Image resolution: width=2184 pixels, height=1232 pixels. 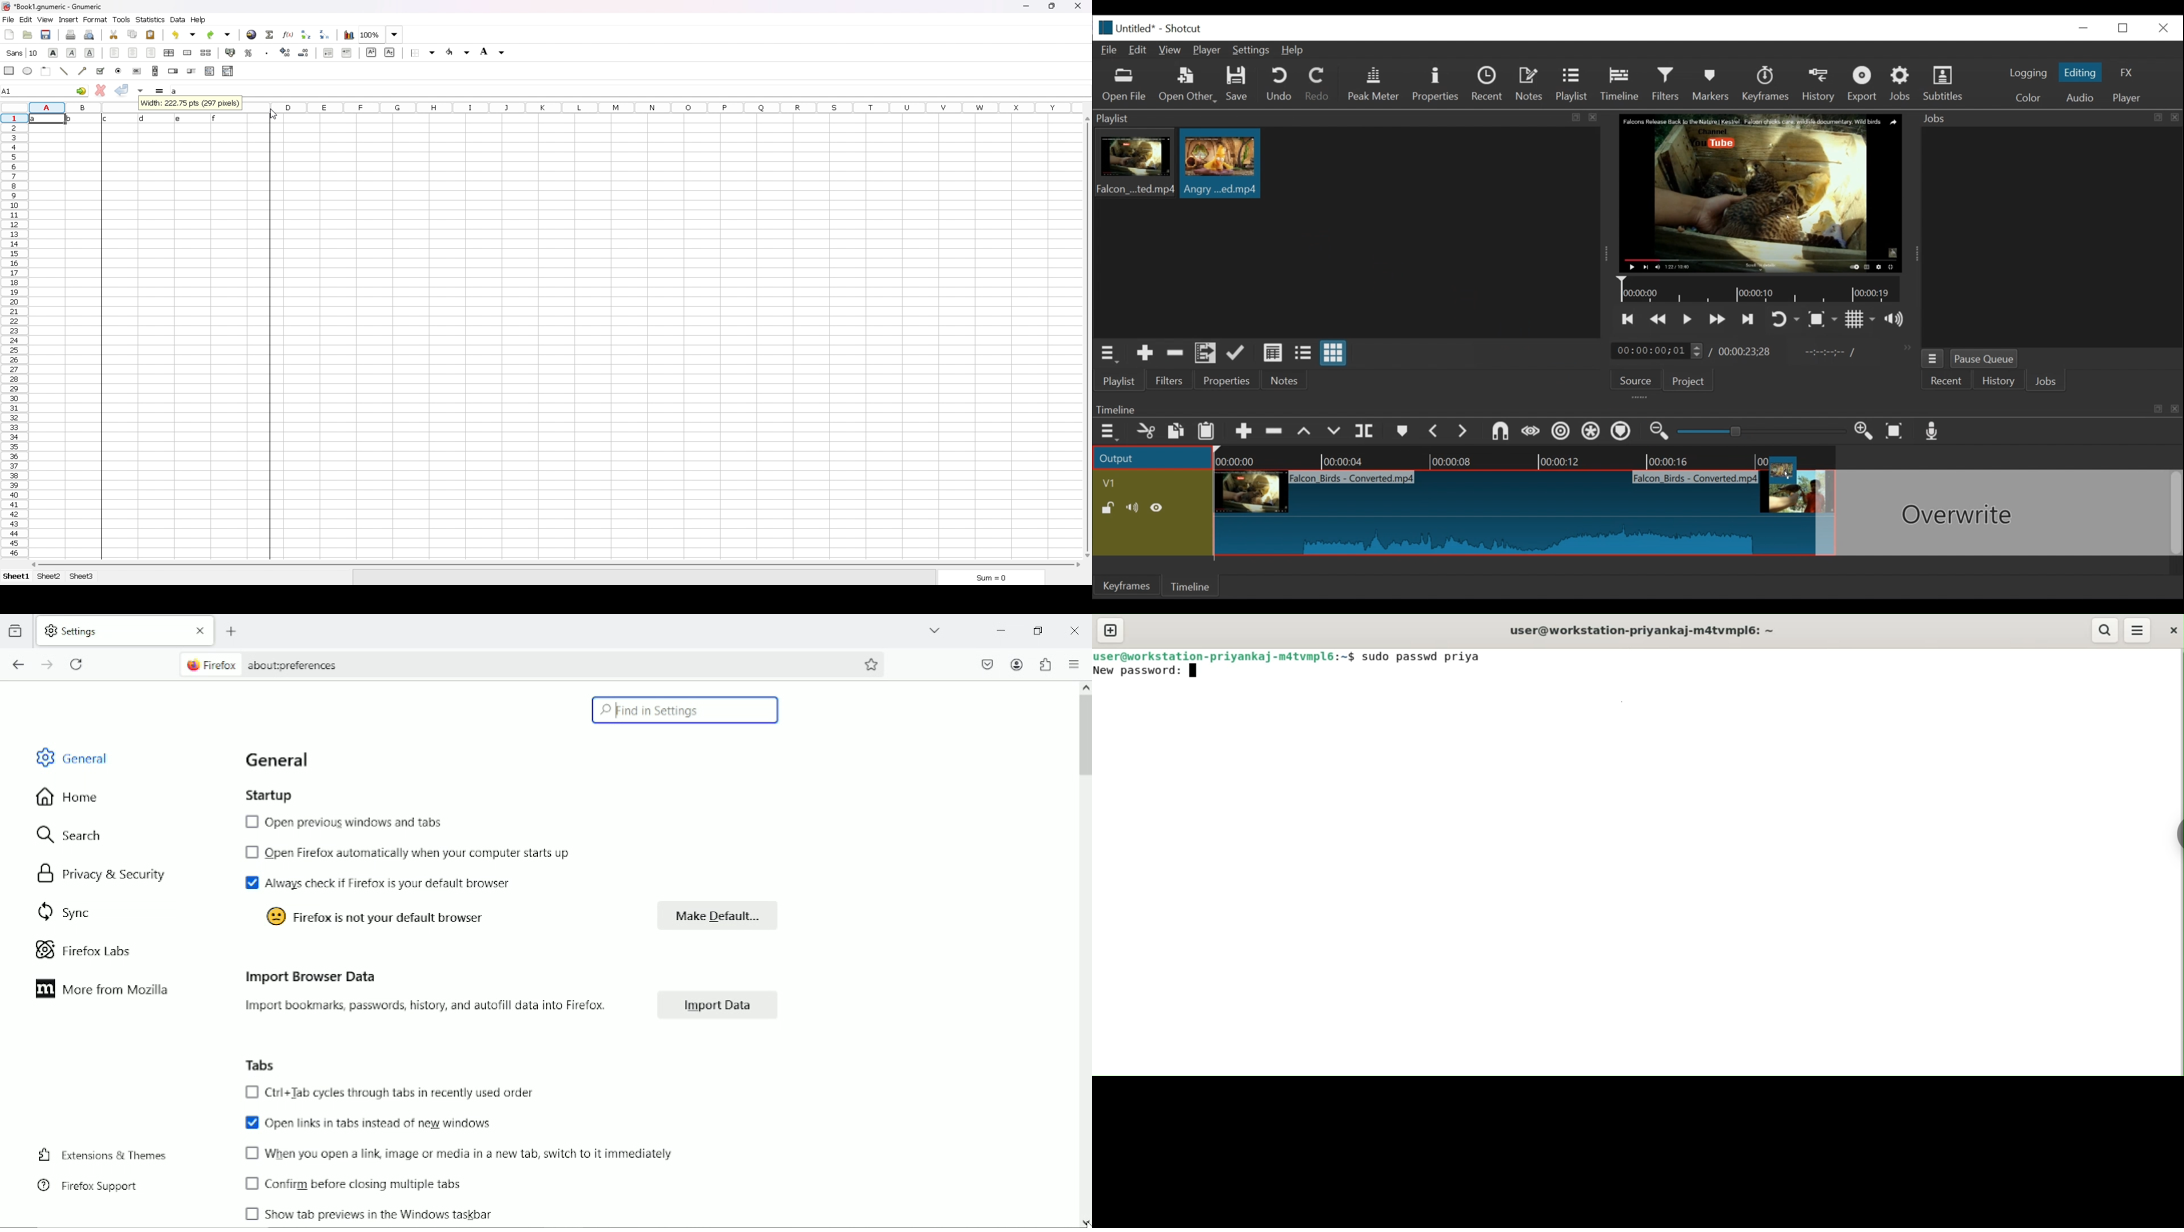 What do you see at coordinates (1821, 84) in the screenshot?
I see `History` at bounding box center [1821, 84].